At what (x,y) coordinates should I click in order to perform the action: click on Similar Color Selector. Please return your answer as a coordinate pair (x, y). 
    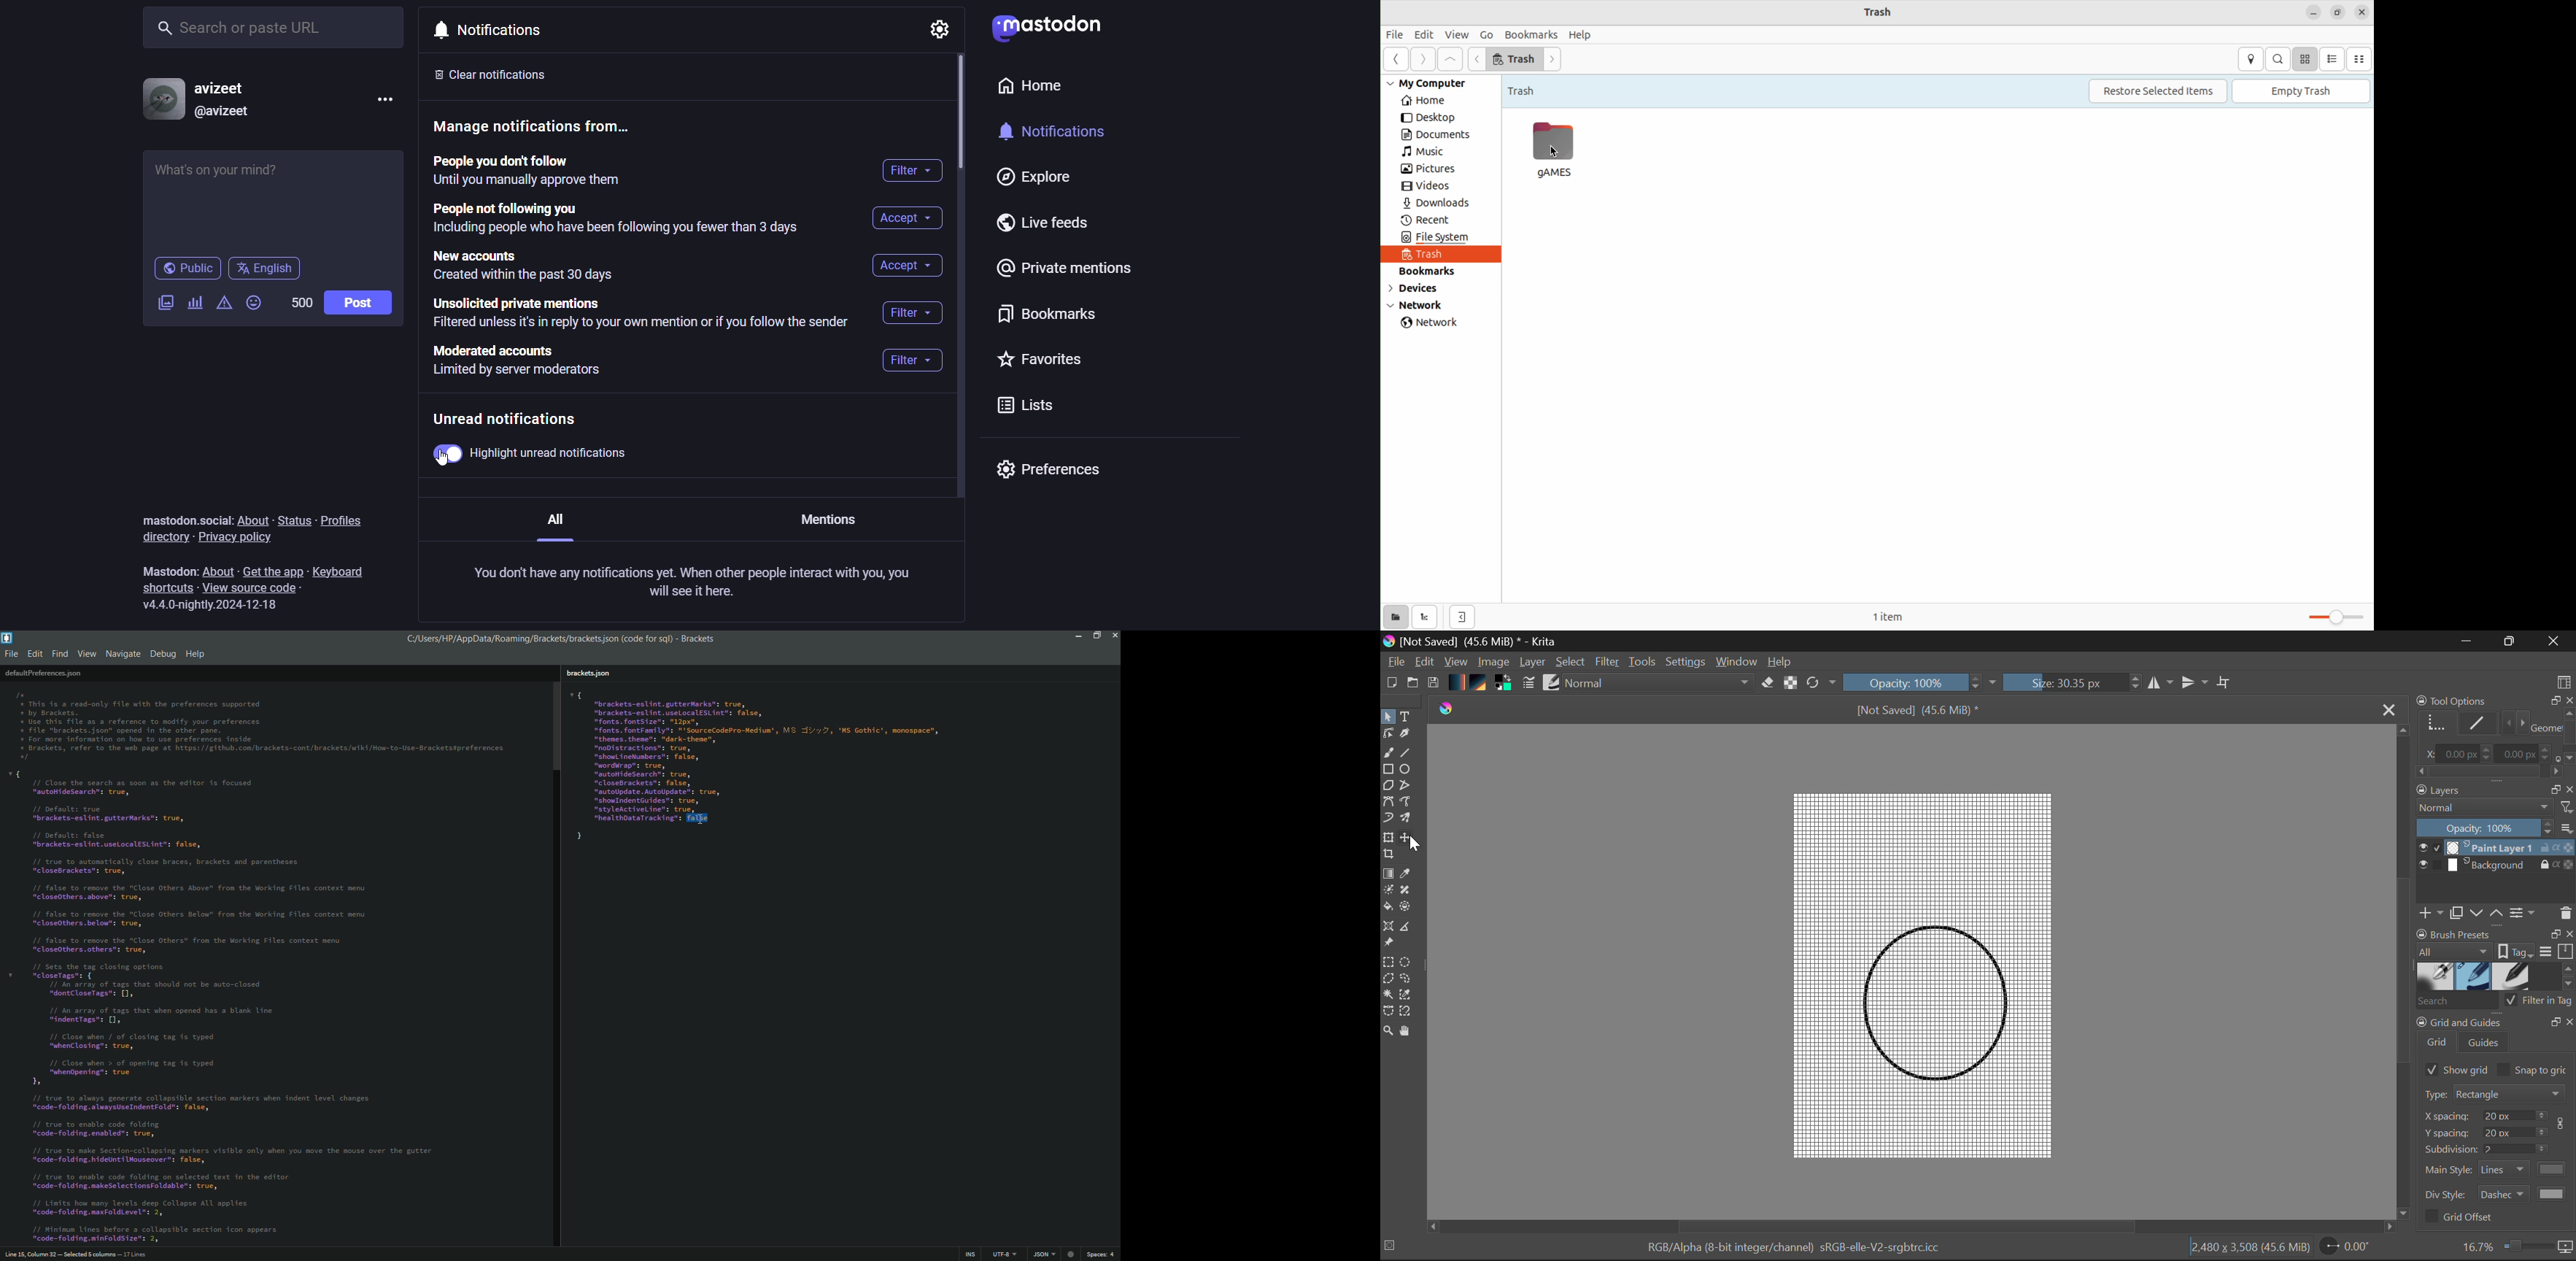
    Looking at the image, I should click on (1408, 996).